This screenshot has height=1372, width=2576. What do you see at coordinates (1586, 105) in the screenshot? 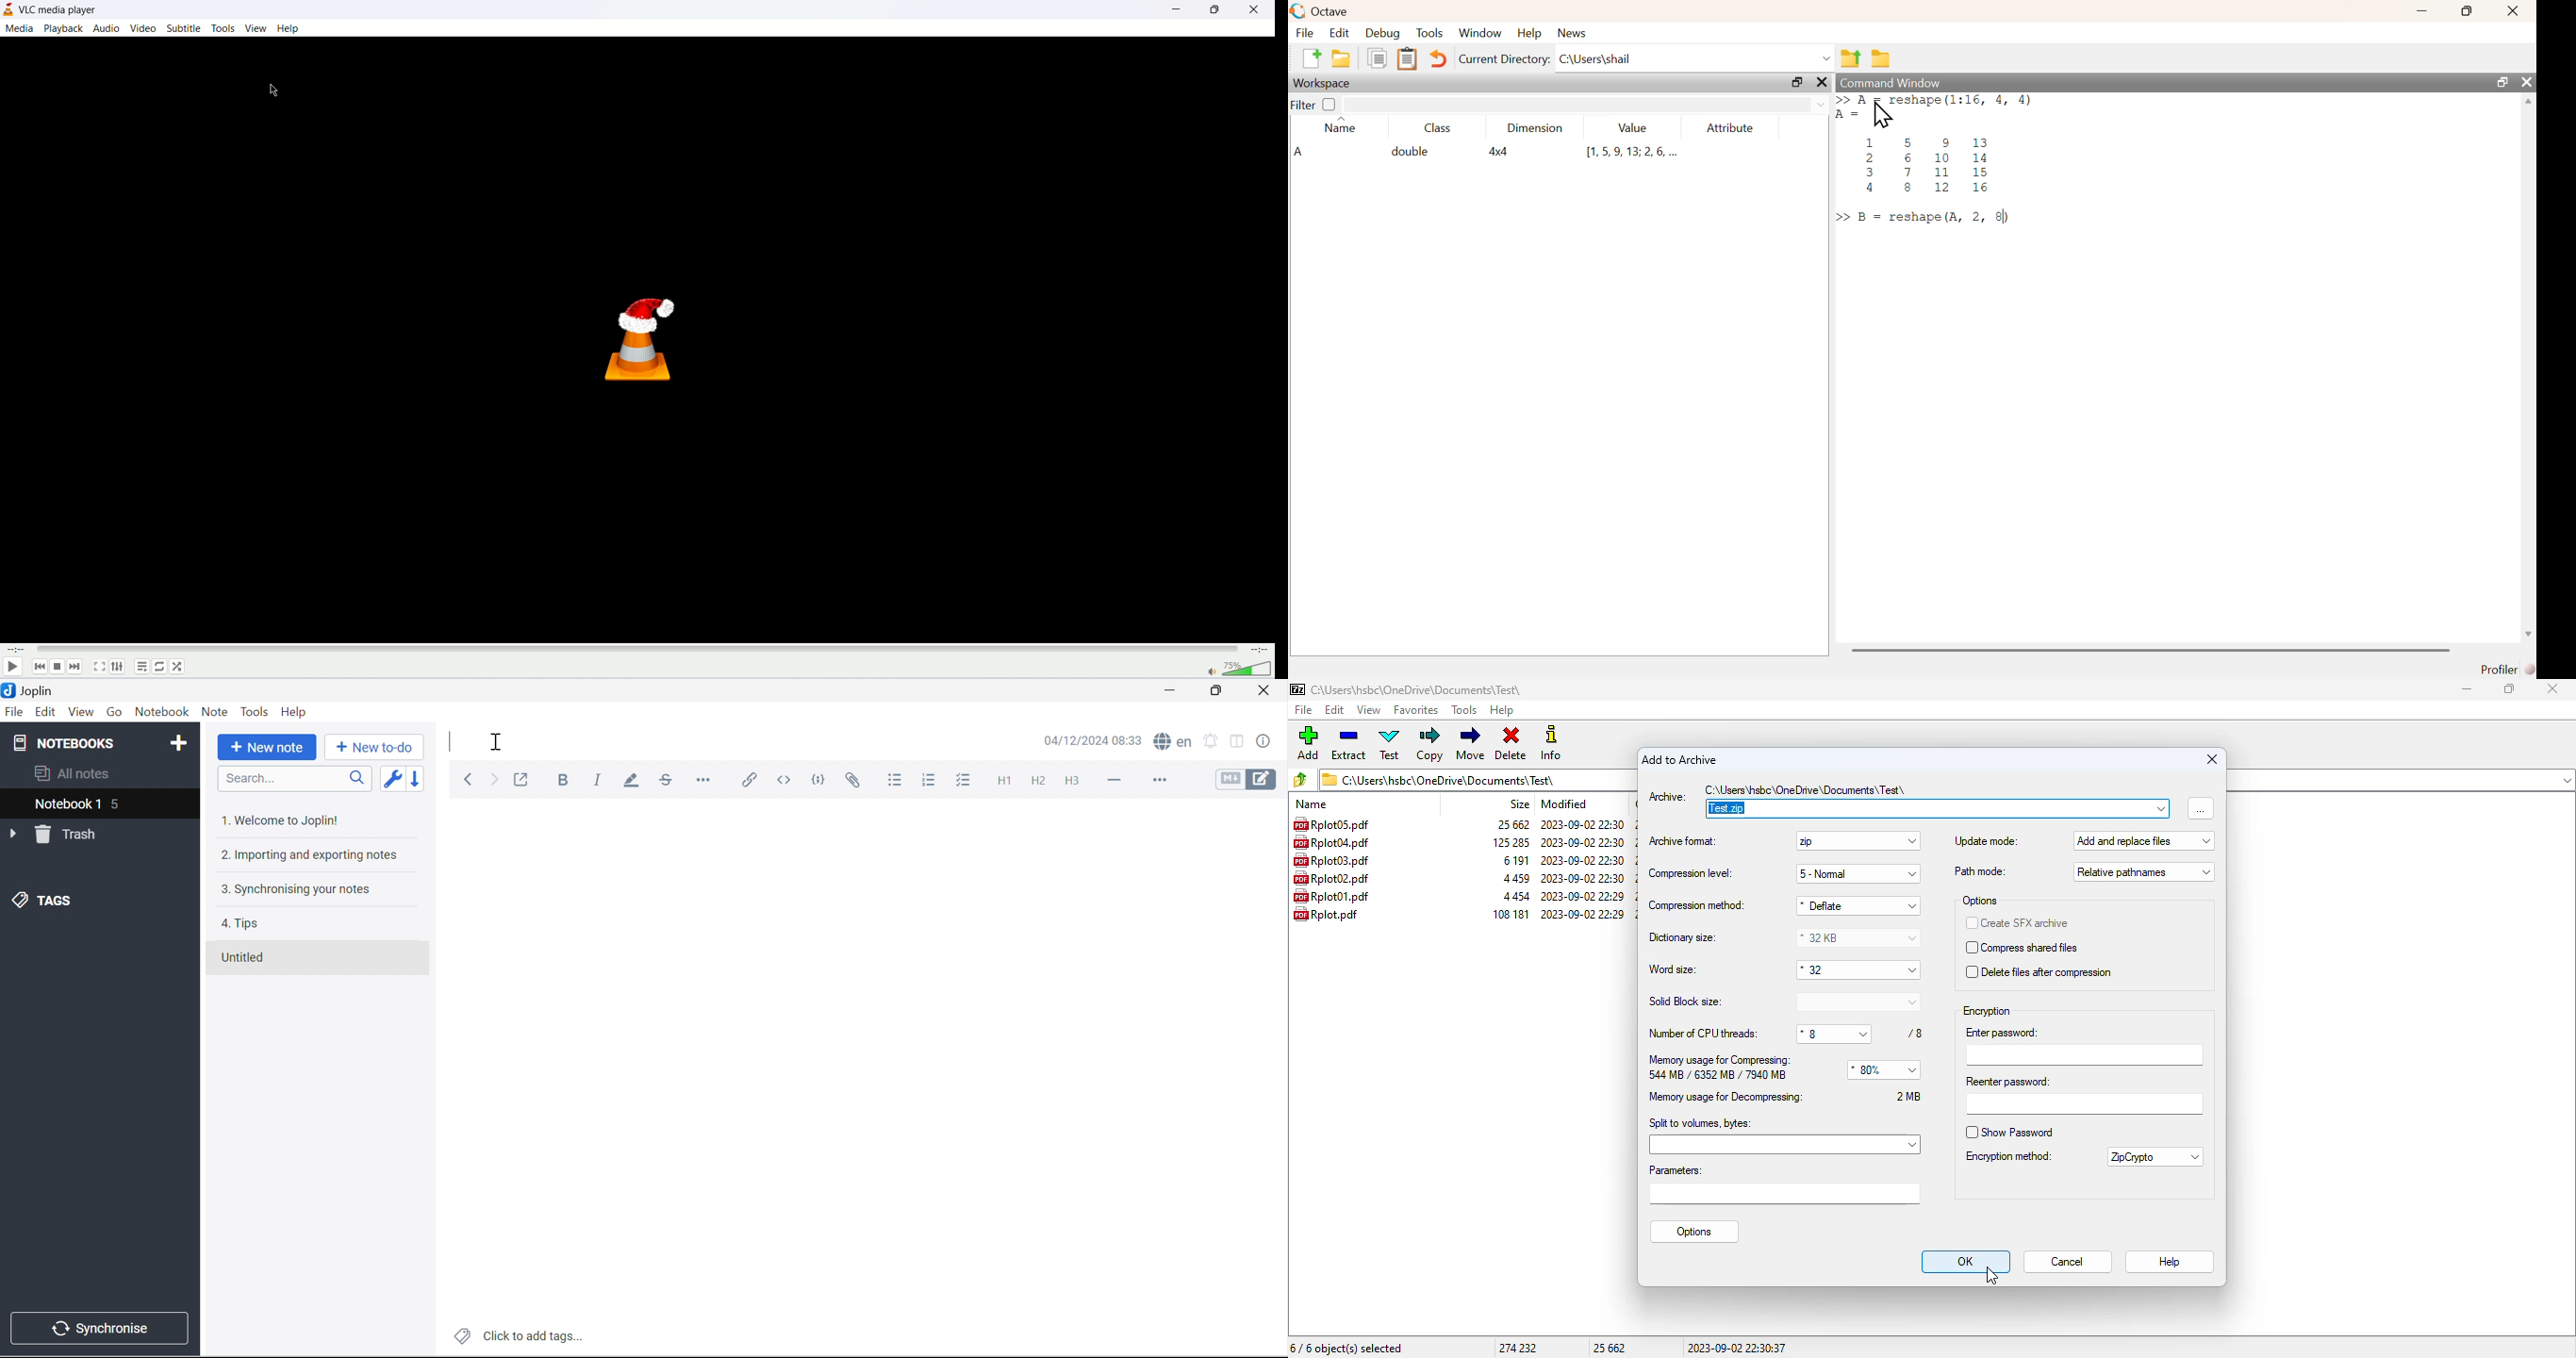
I see `filter` at bounding box center [1586, 105].